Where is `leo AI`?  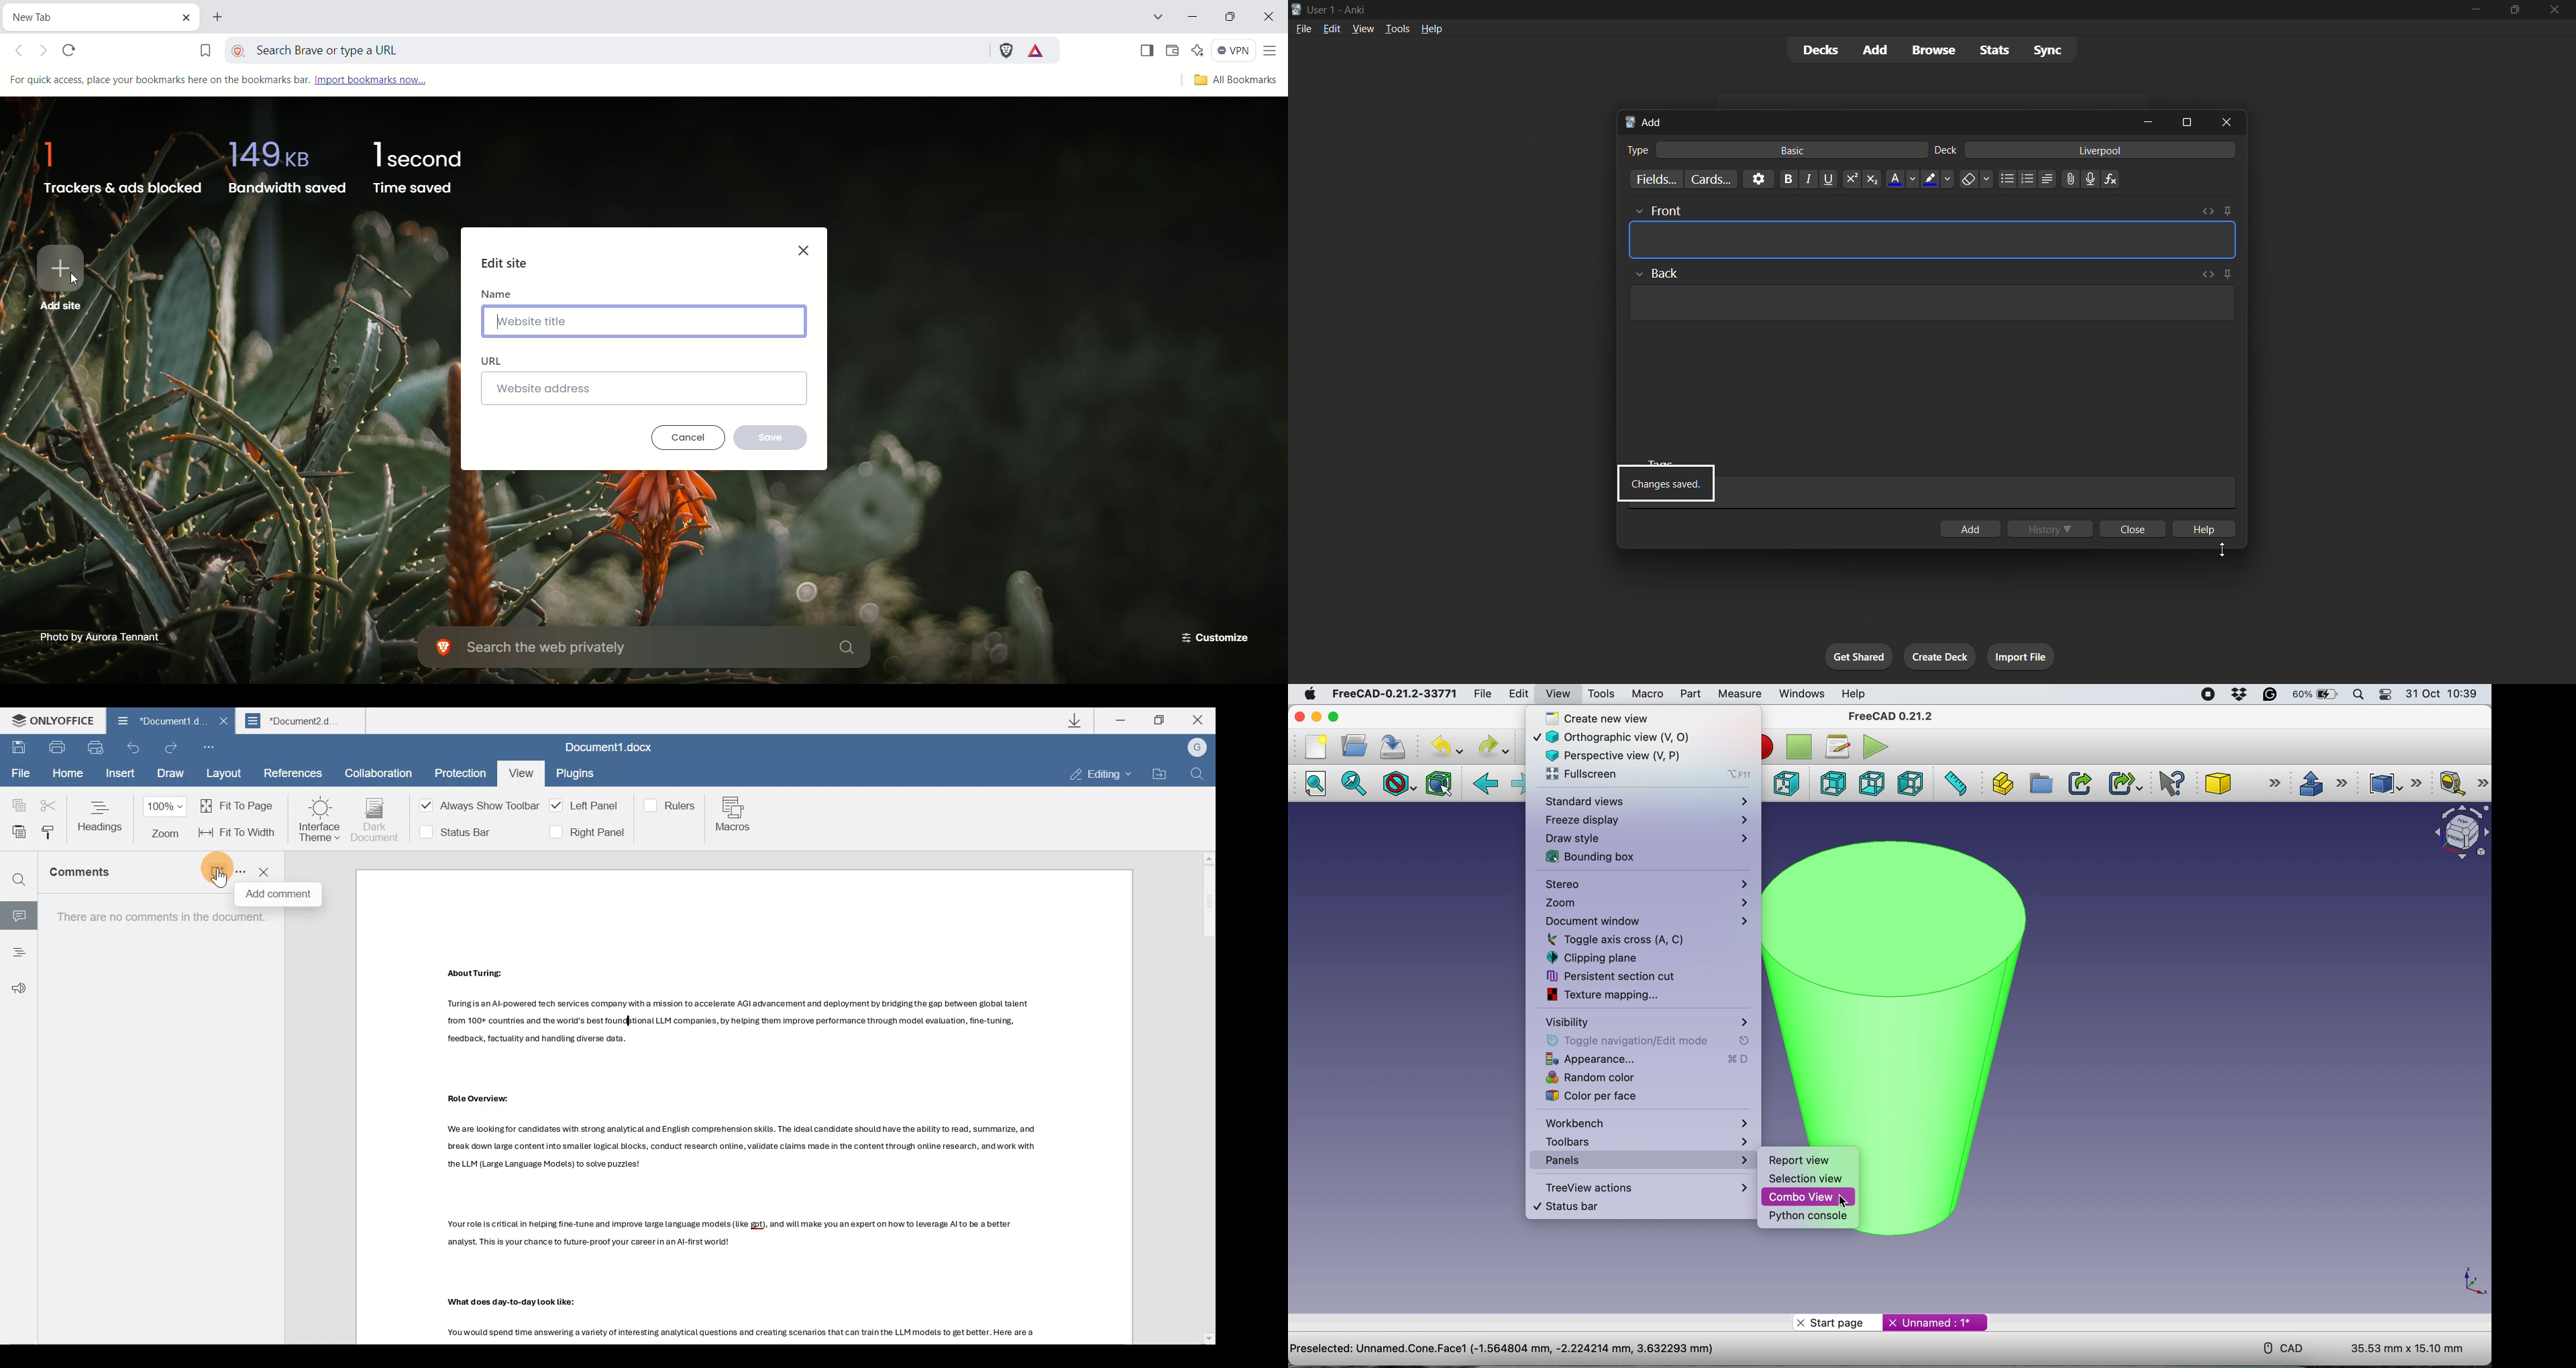 leo AI is located at coordinates (1198, 50).